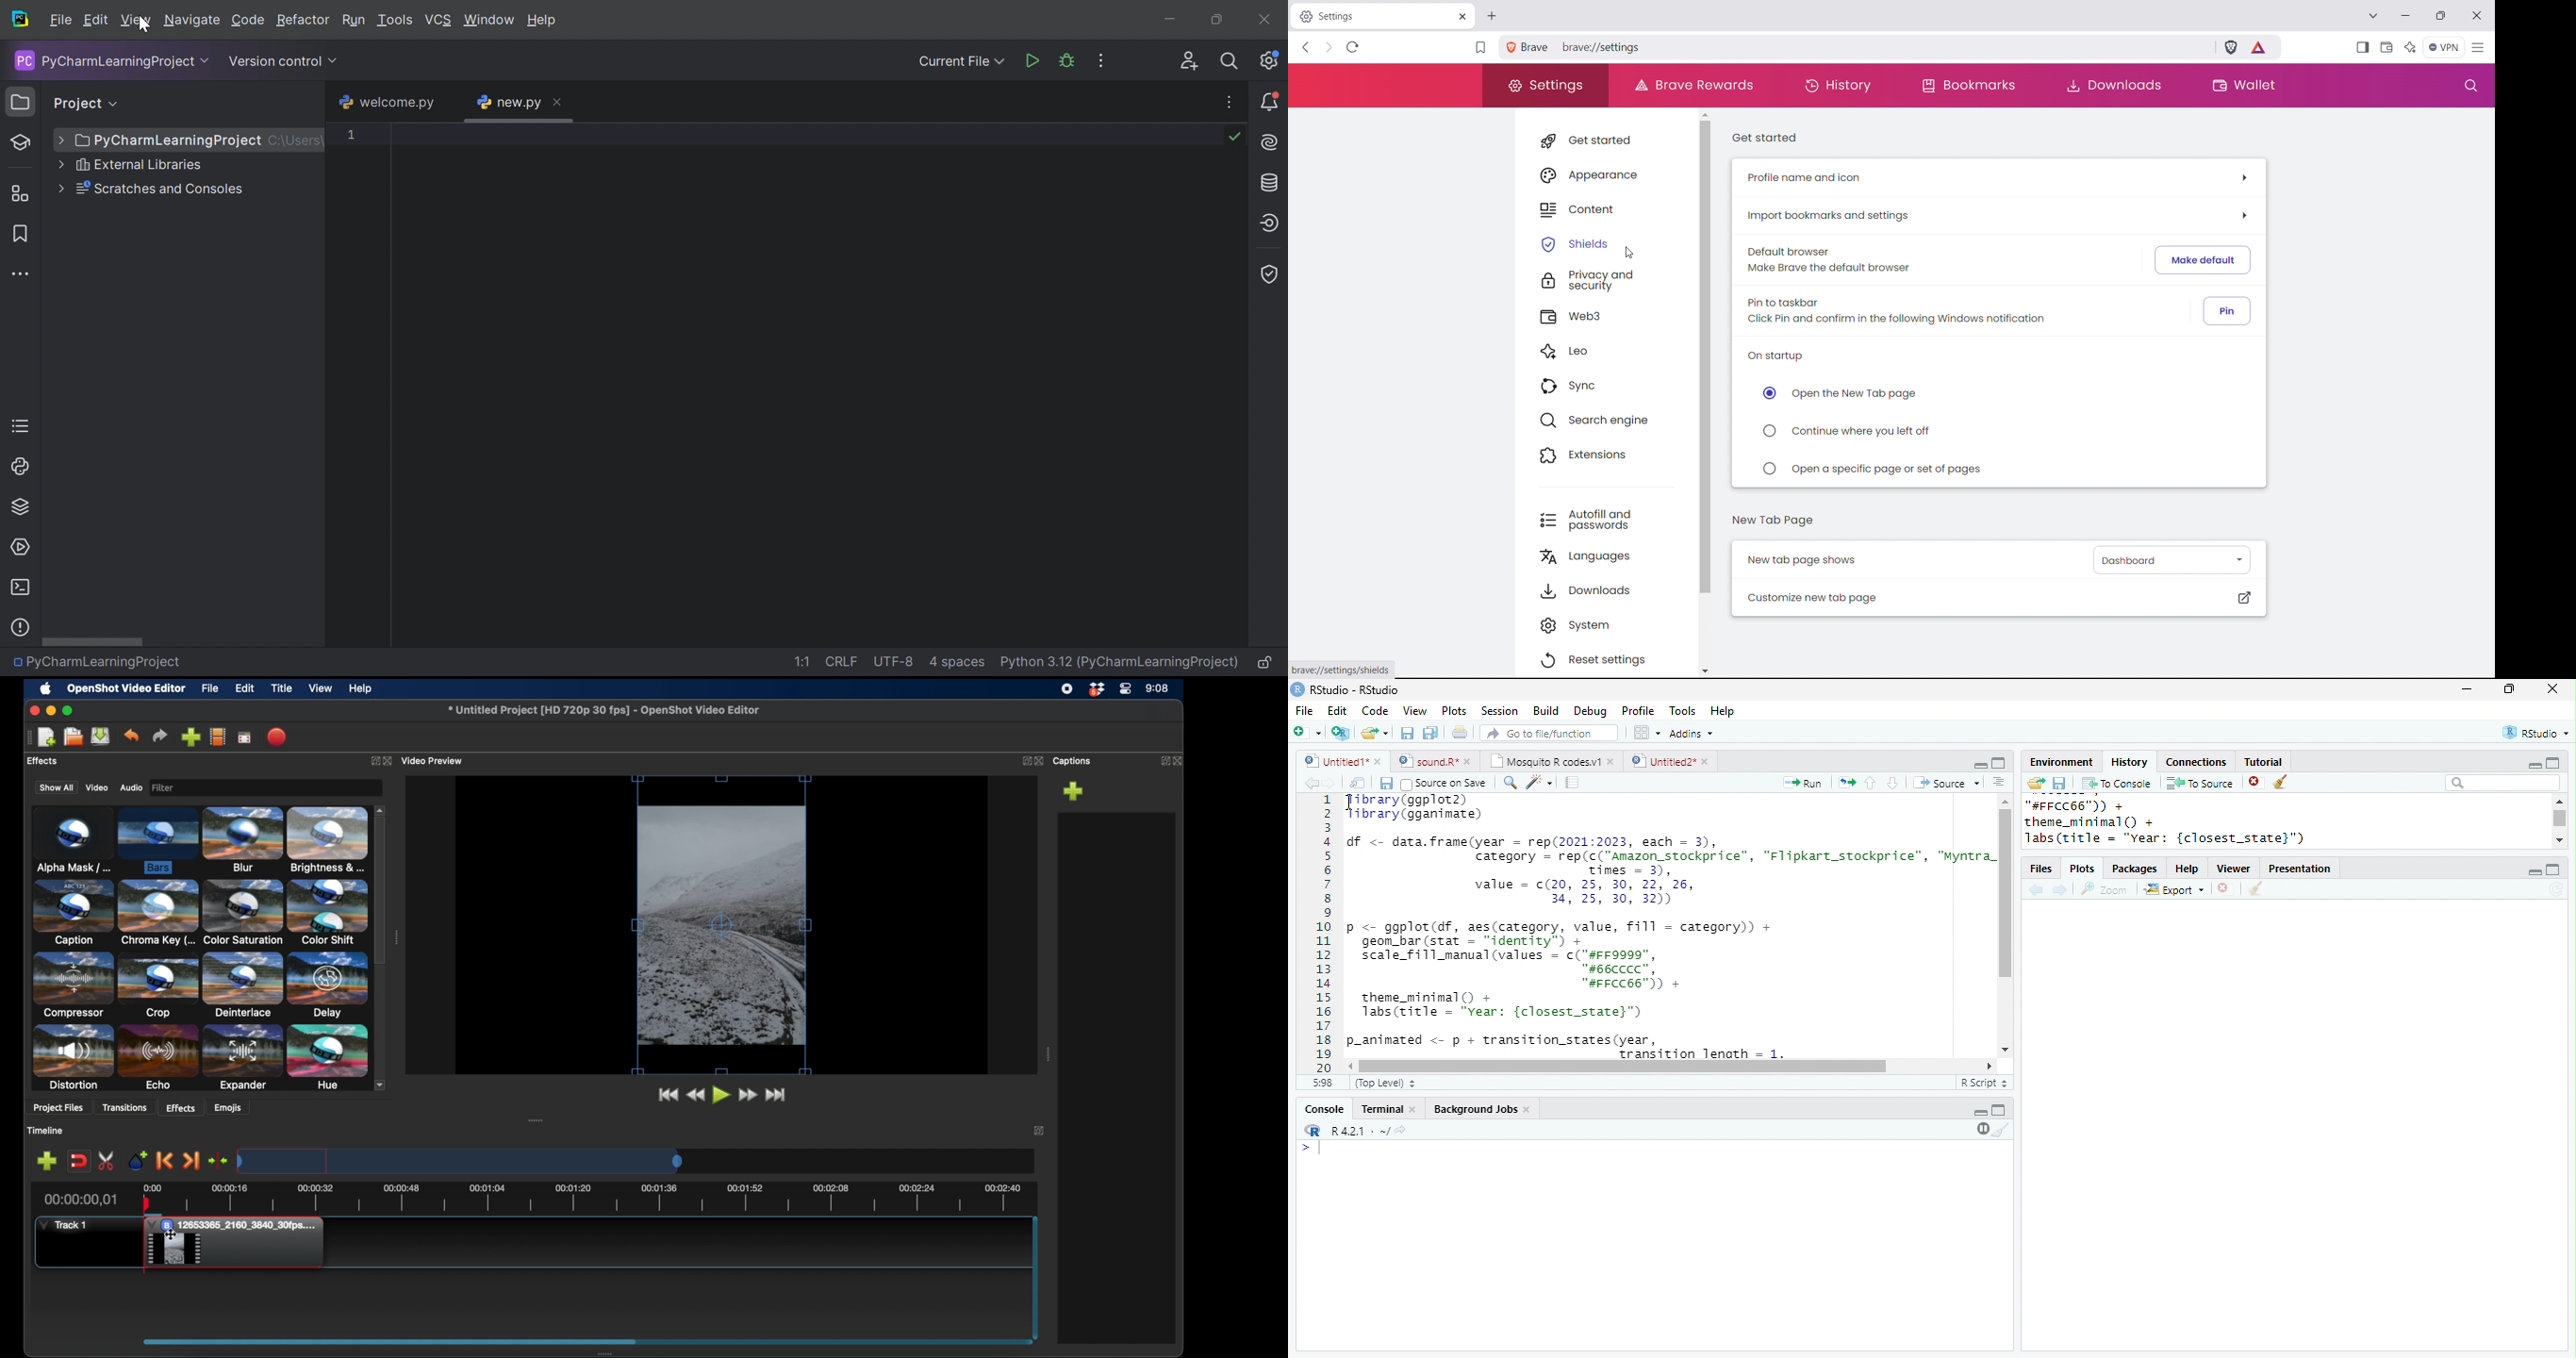  I want to click on close file, so click(2256, 782).